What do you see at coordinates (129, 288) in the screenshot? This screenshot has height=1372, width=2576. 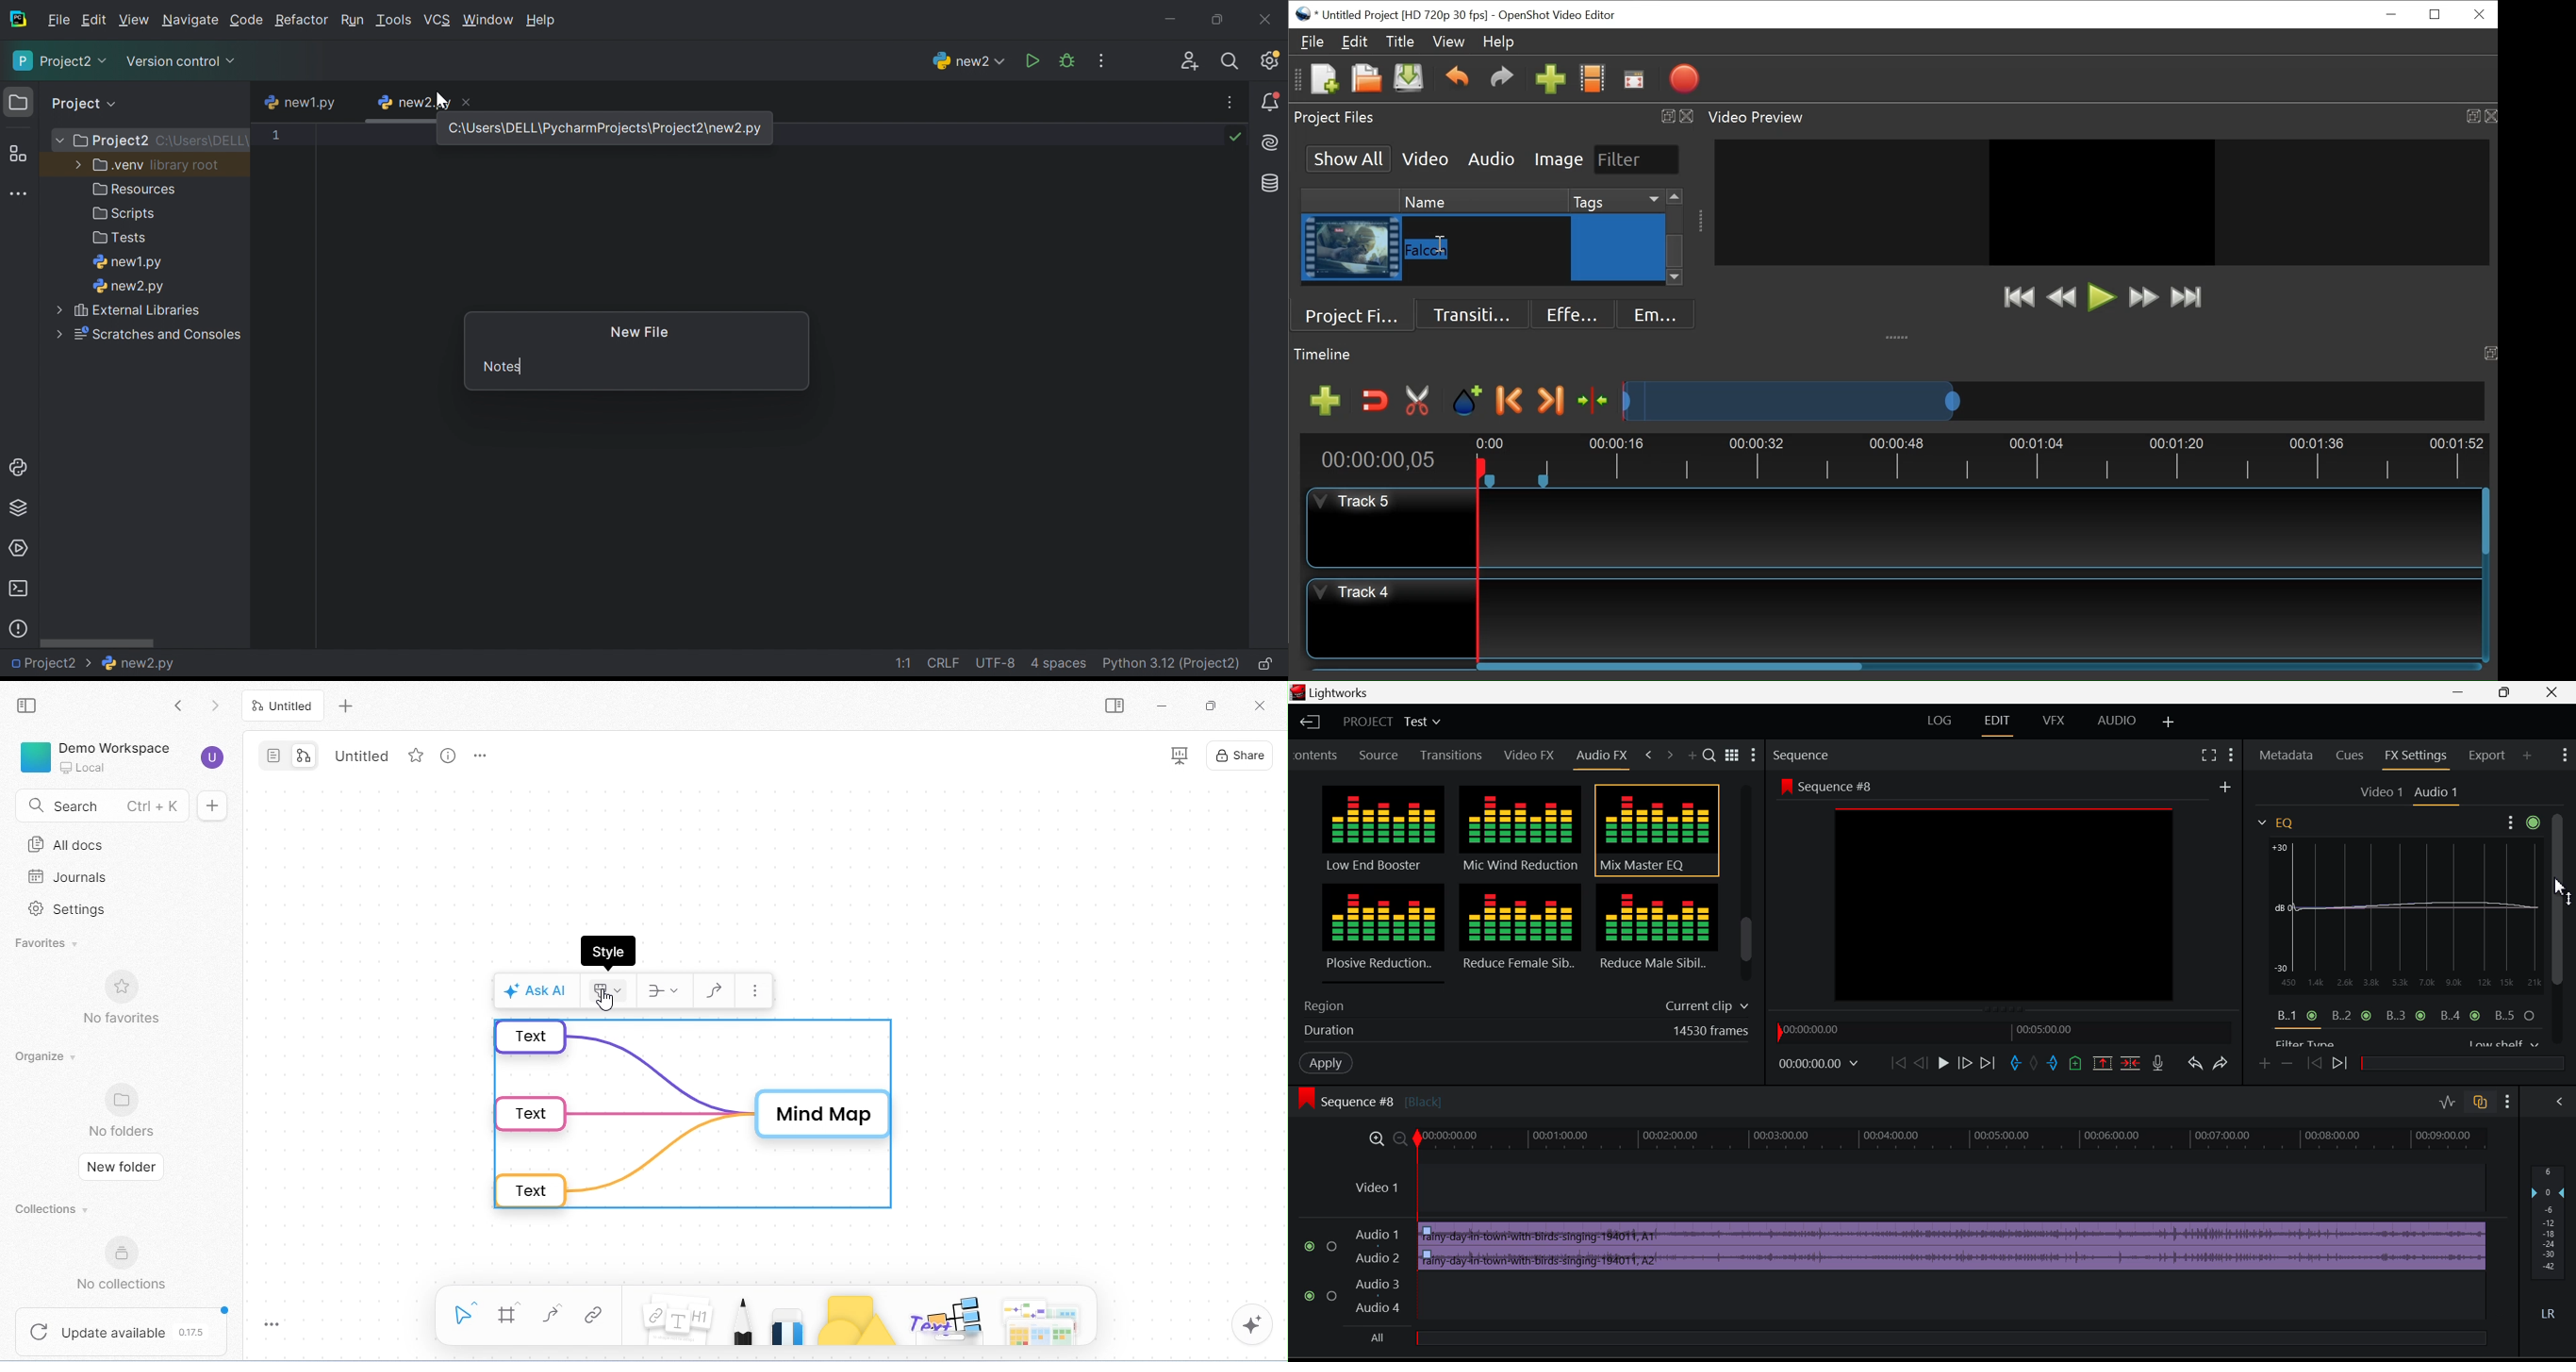 I see `new2.py` at bounding box center [129, 288].